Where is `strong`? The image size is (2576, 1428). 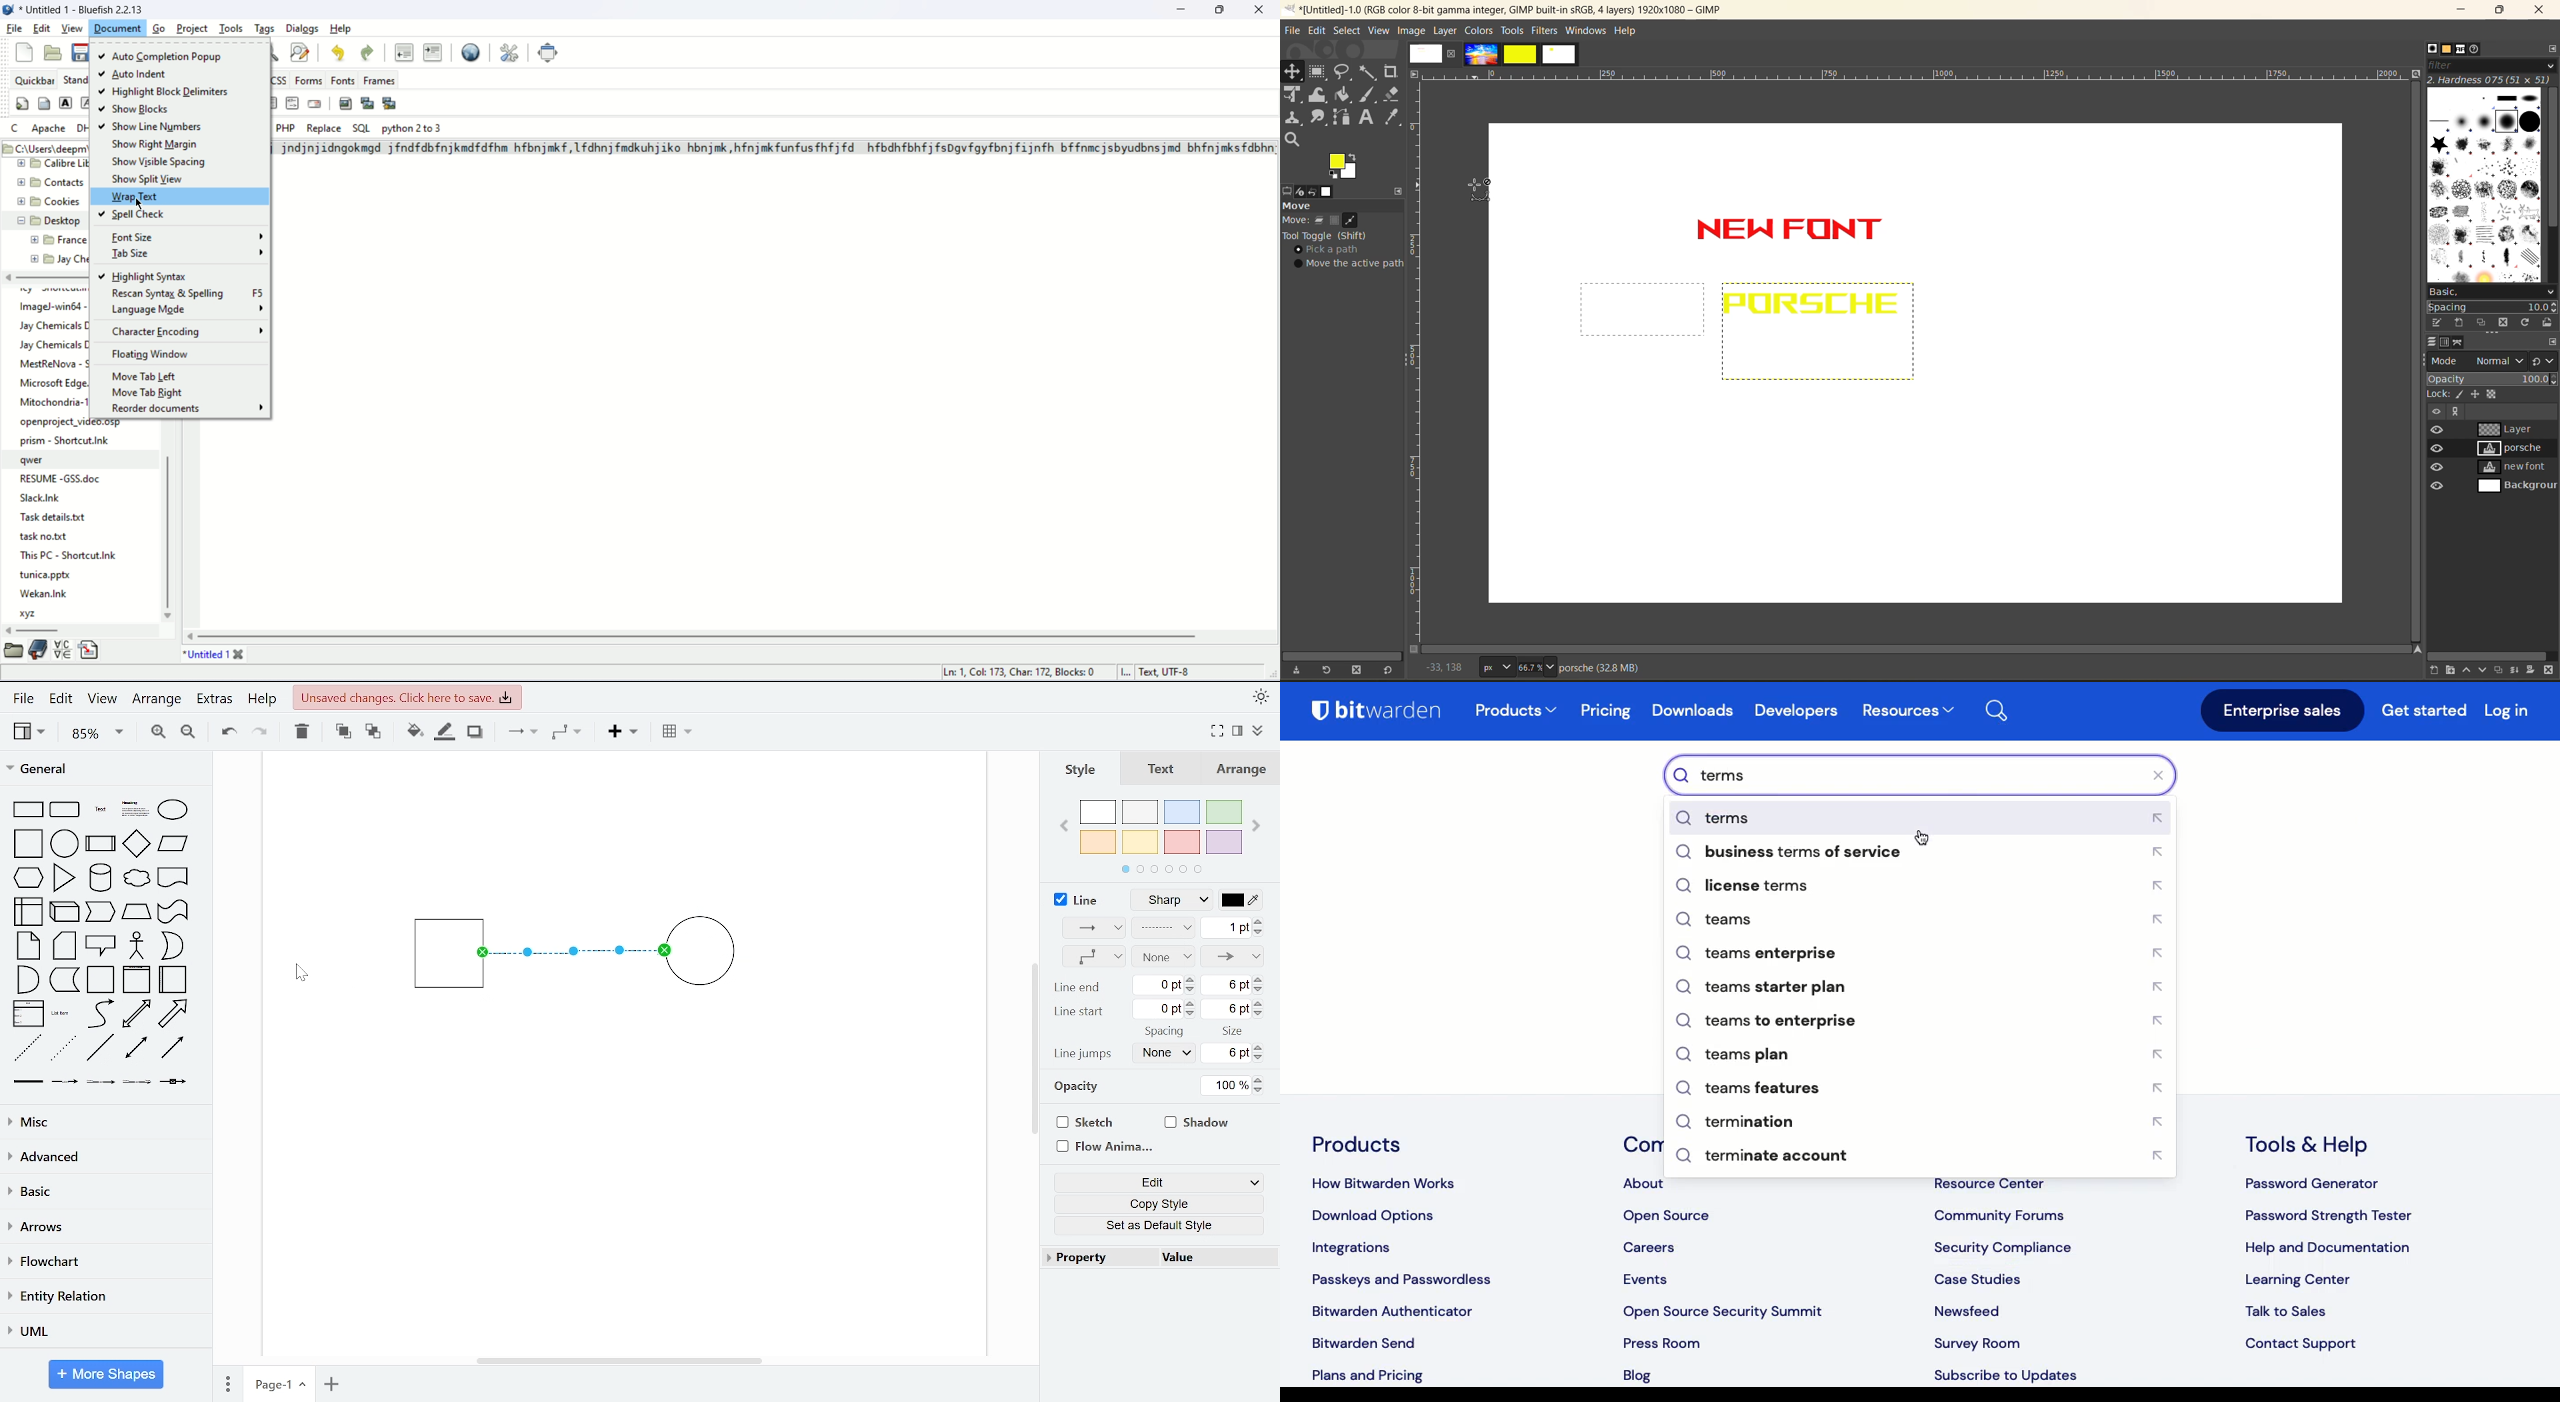 strong is located at coordinates (65, 103).